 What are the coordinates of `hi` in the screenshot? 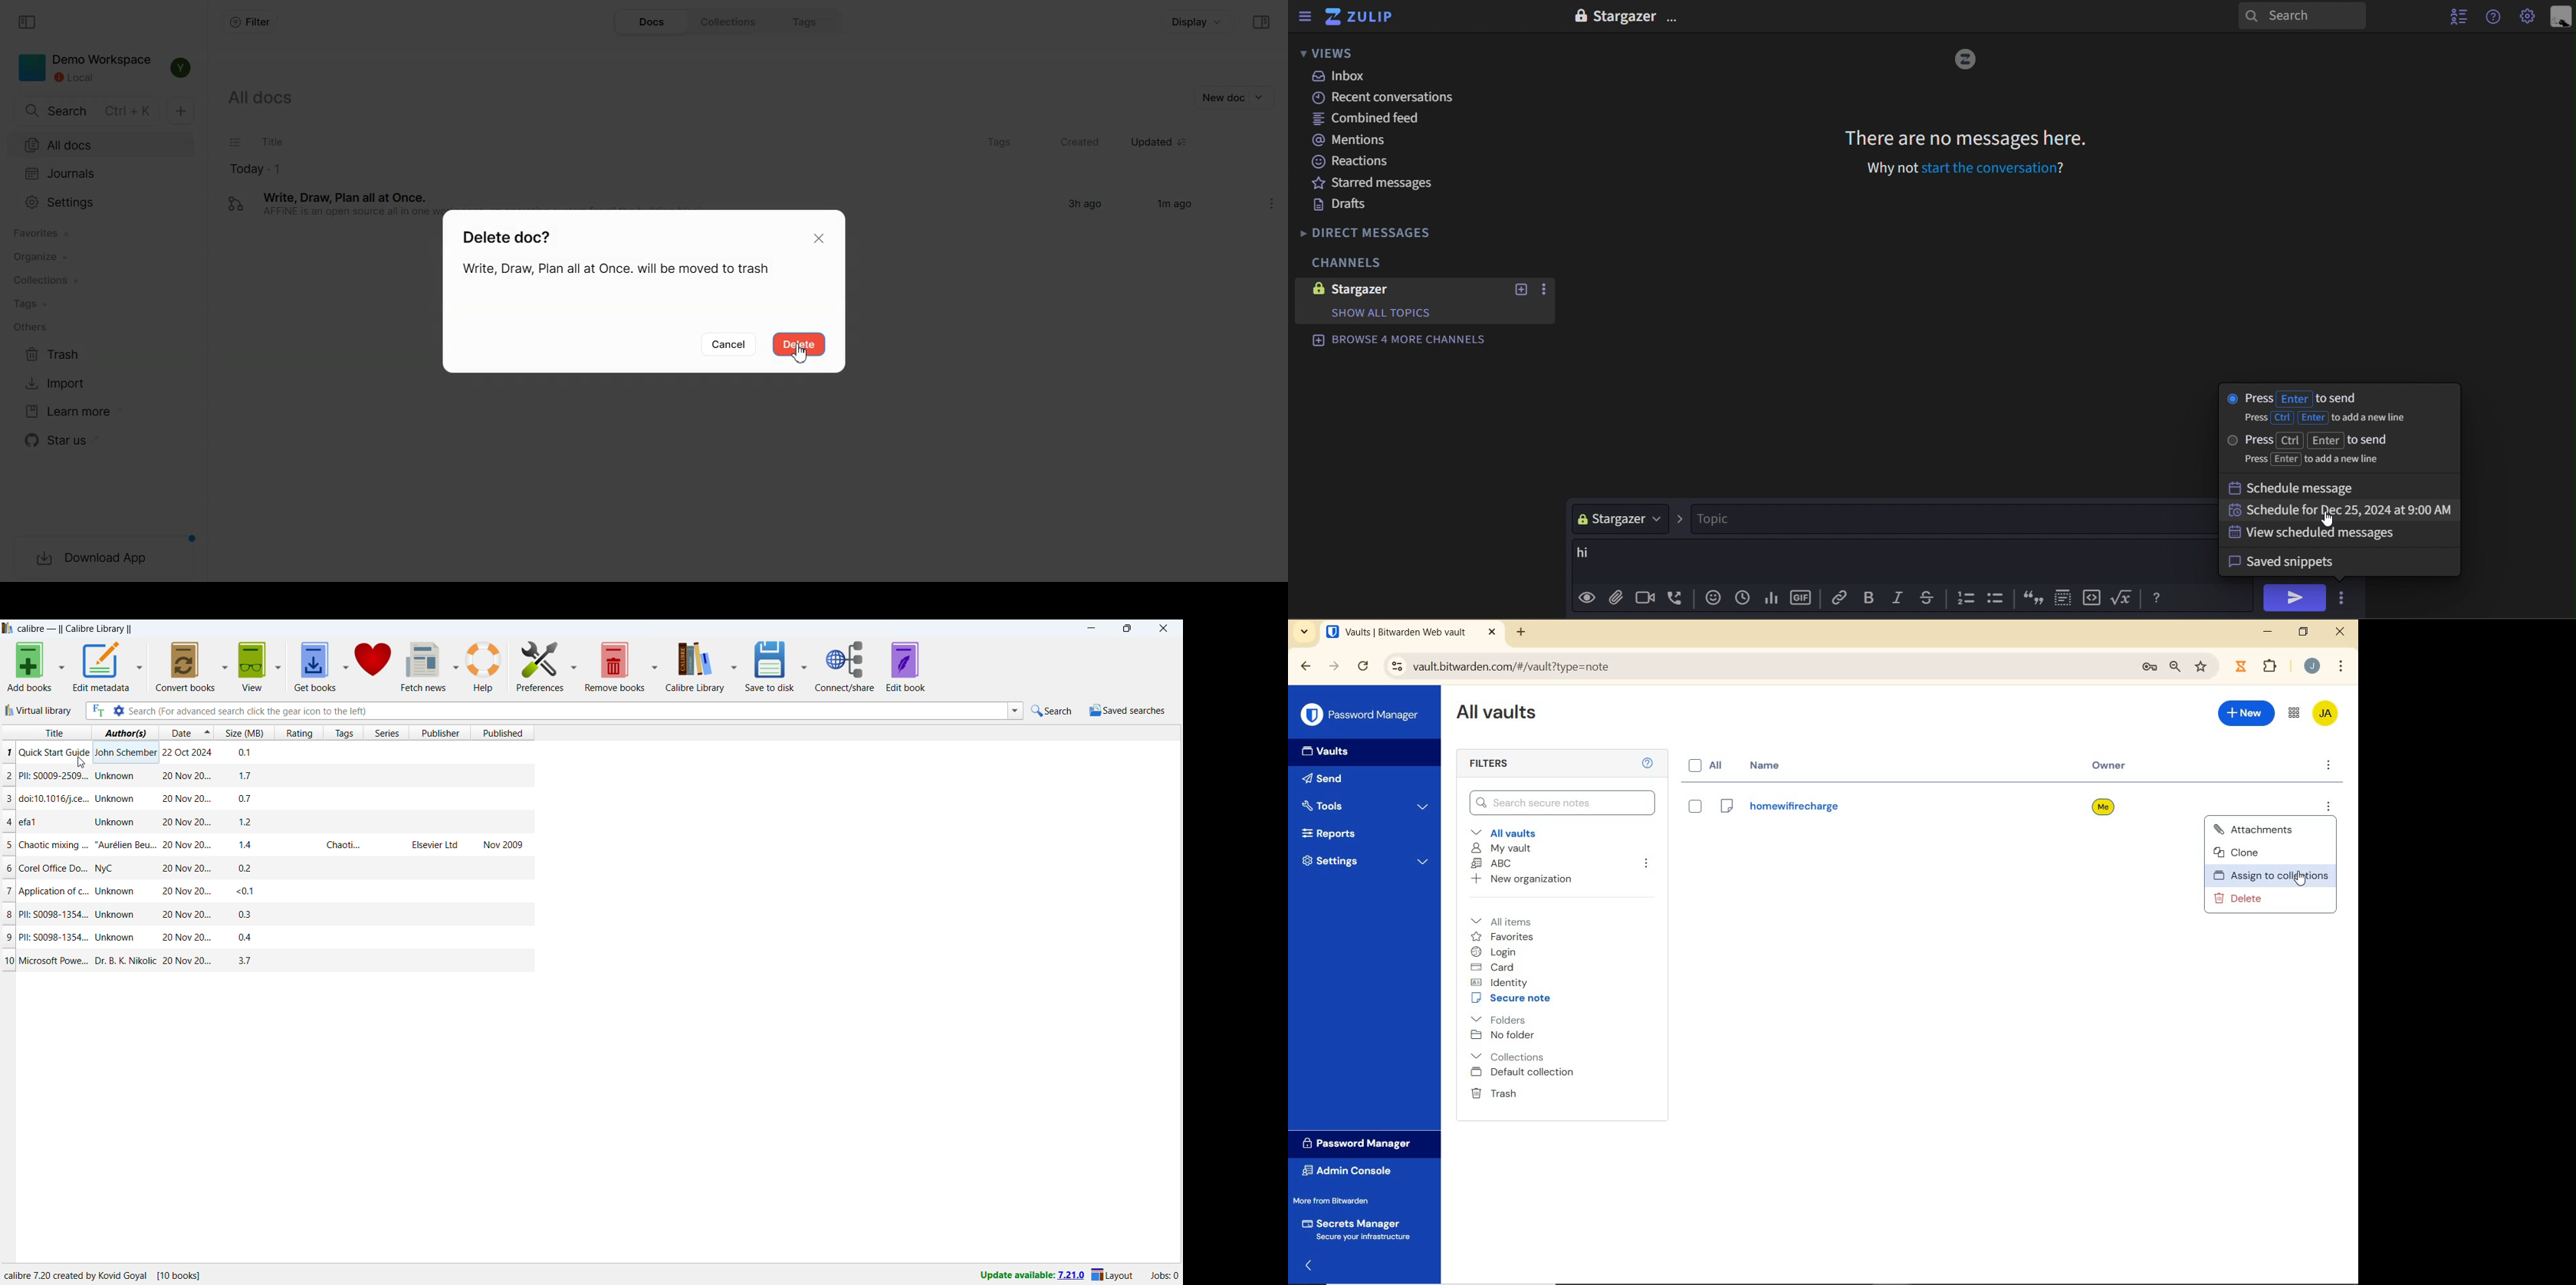 It's located at (1887, 558).